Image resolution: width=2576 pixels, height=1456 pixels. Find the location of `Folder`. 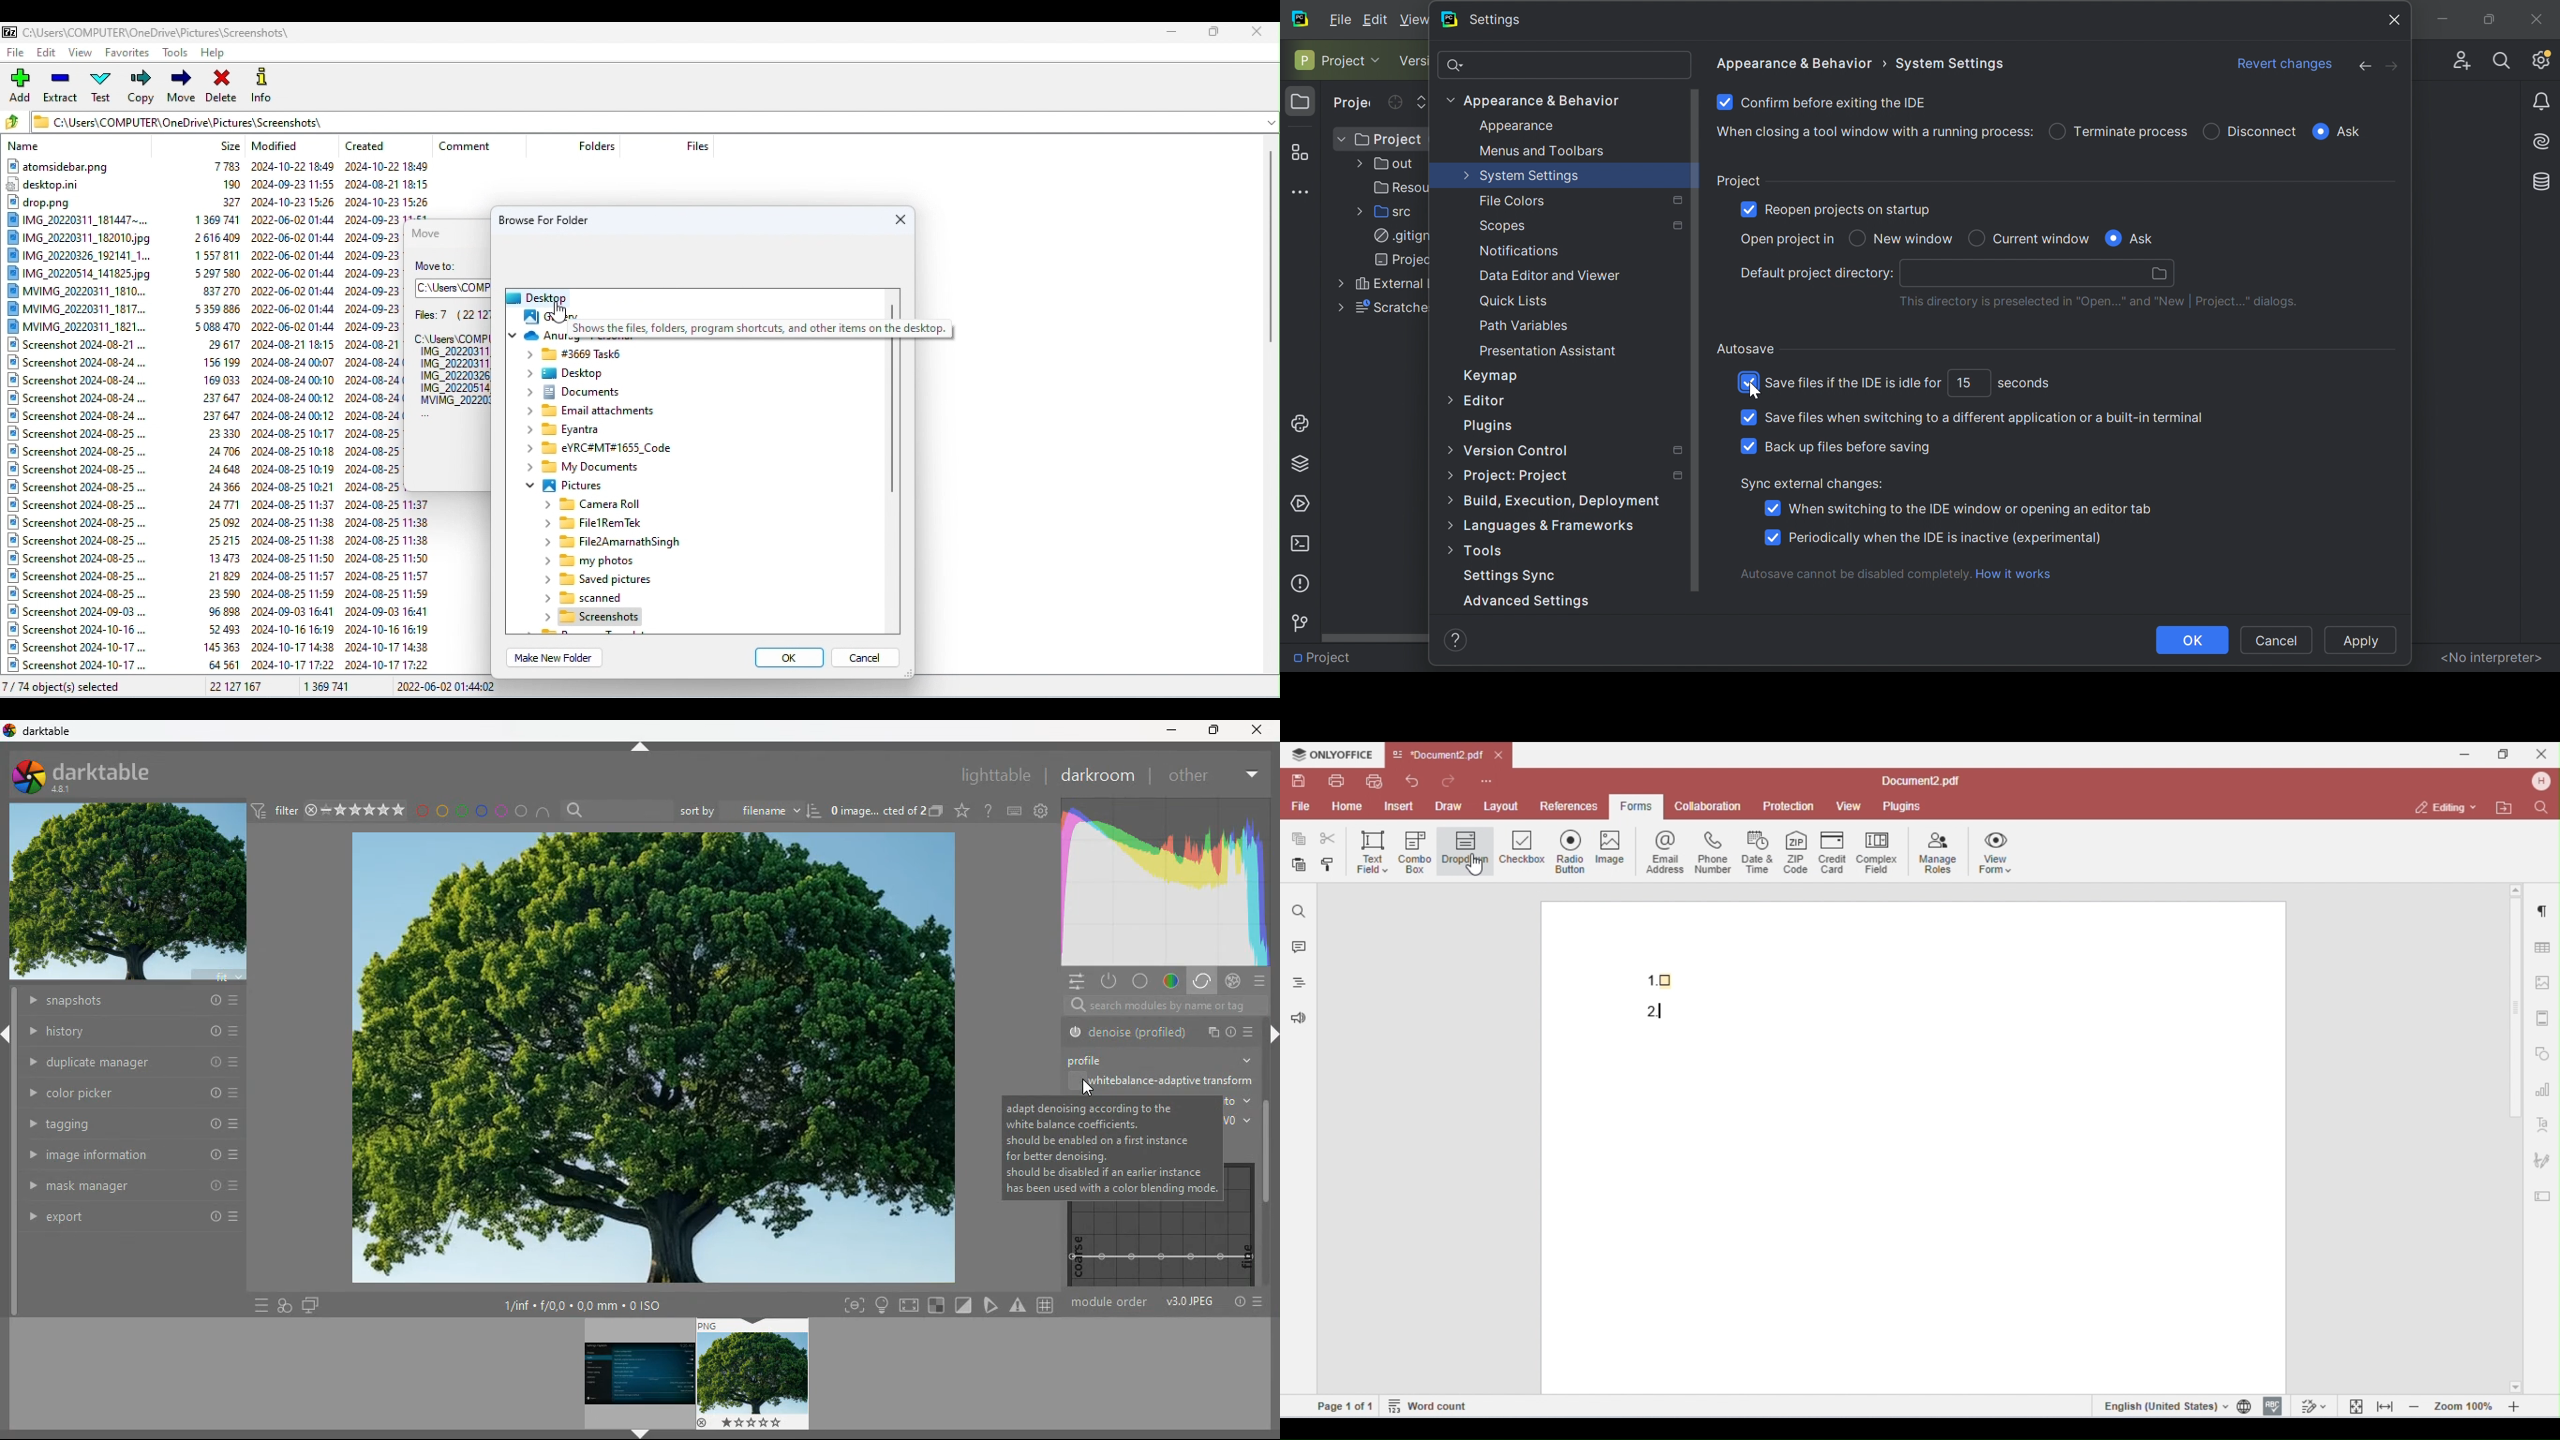

Folder is located at coordinates (586, 469).